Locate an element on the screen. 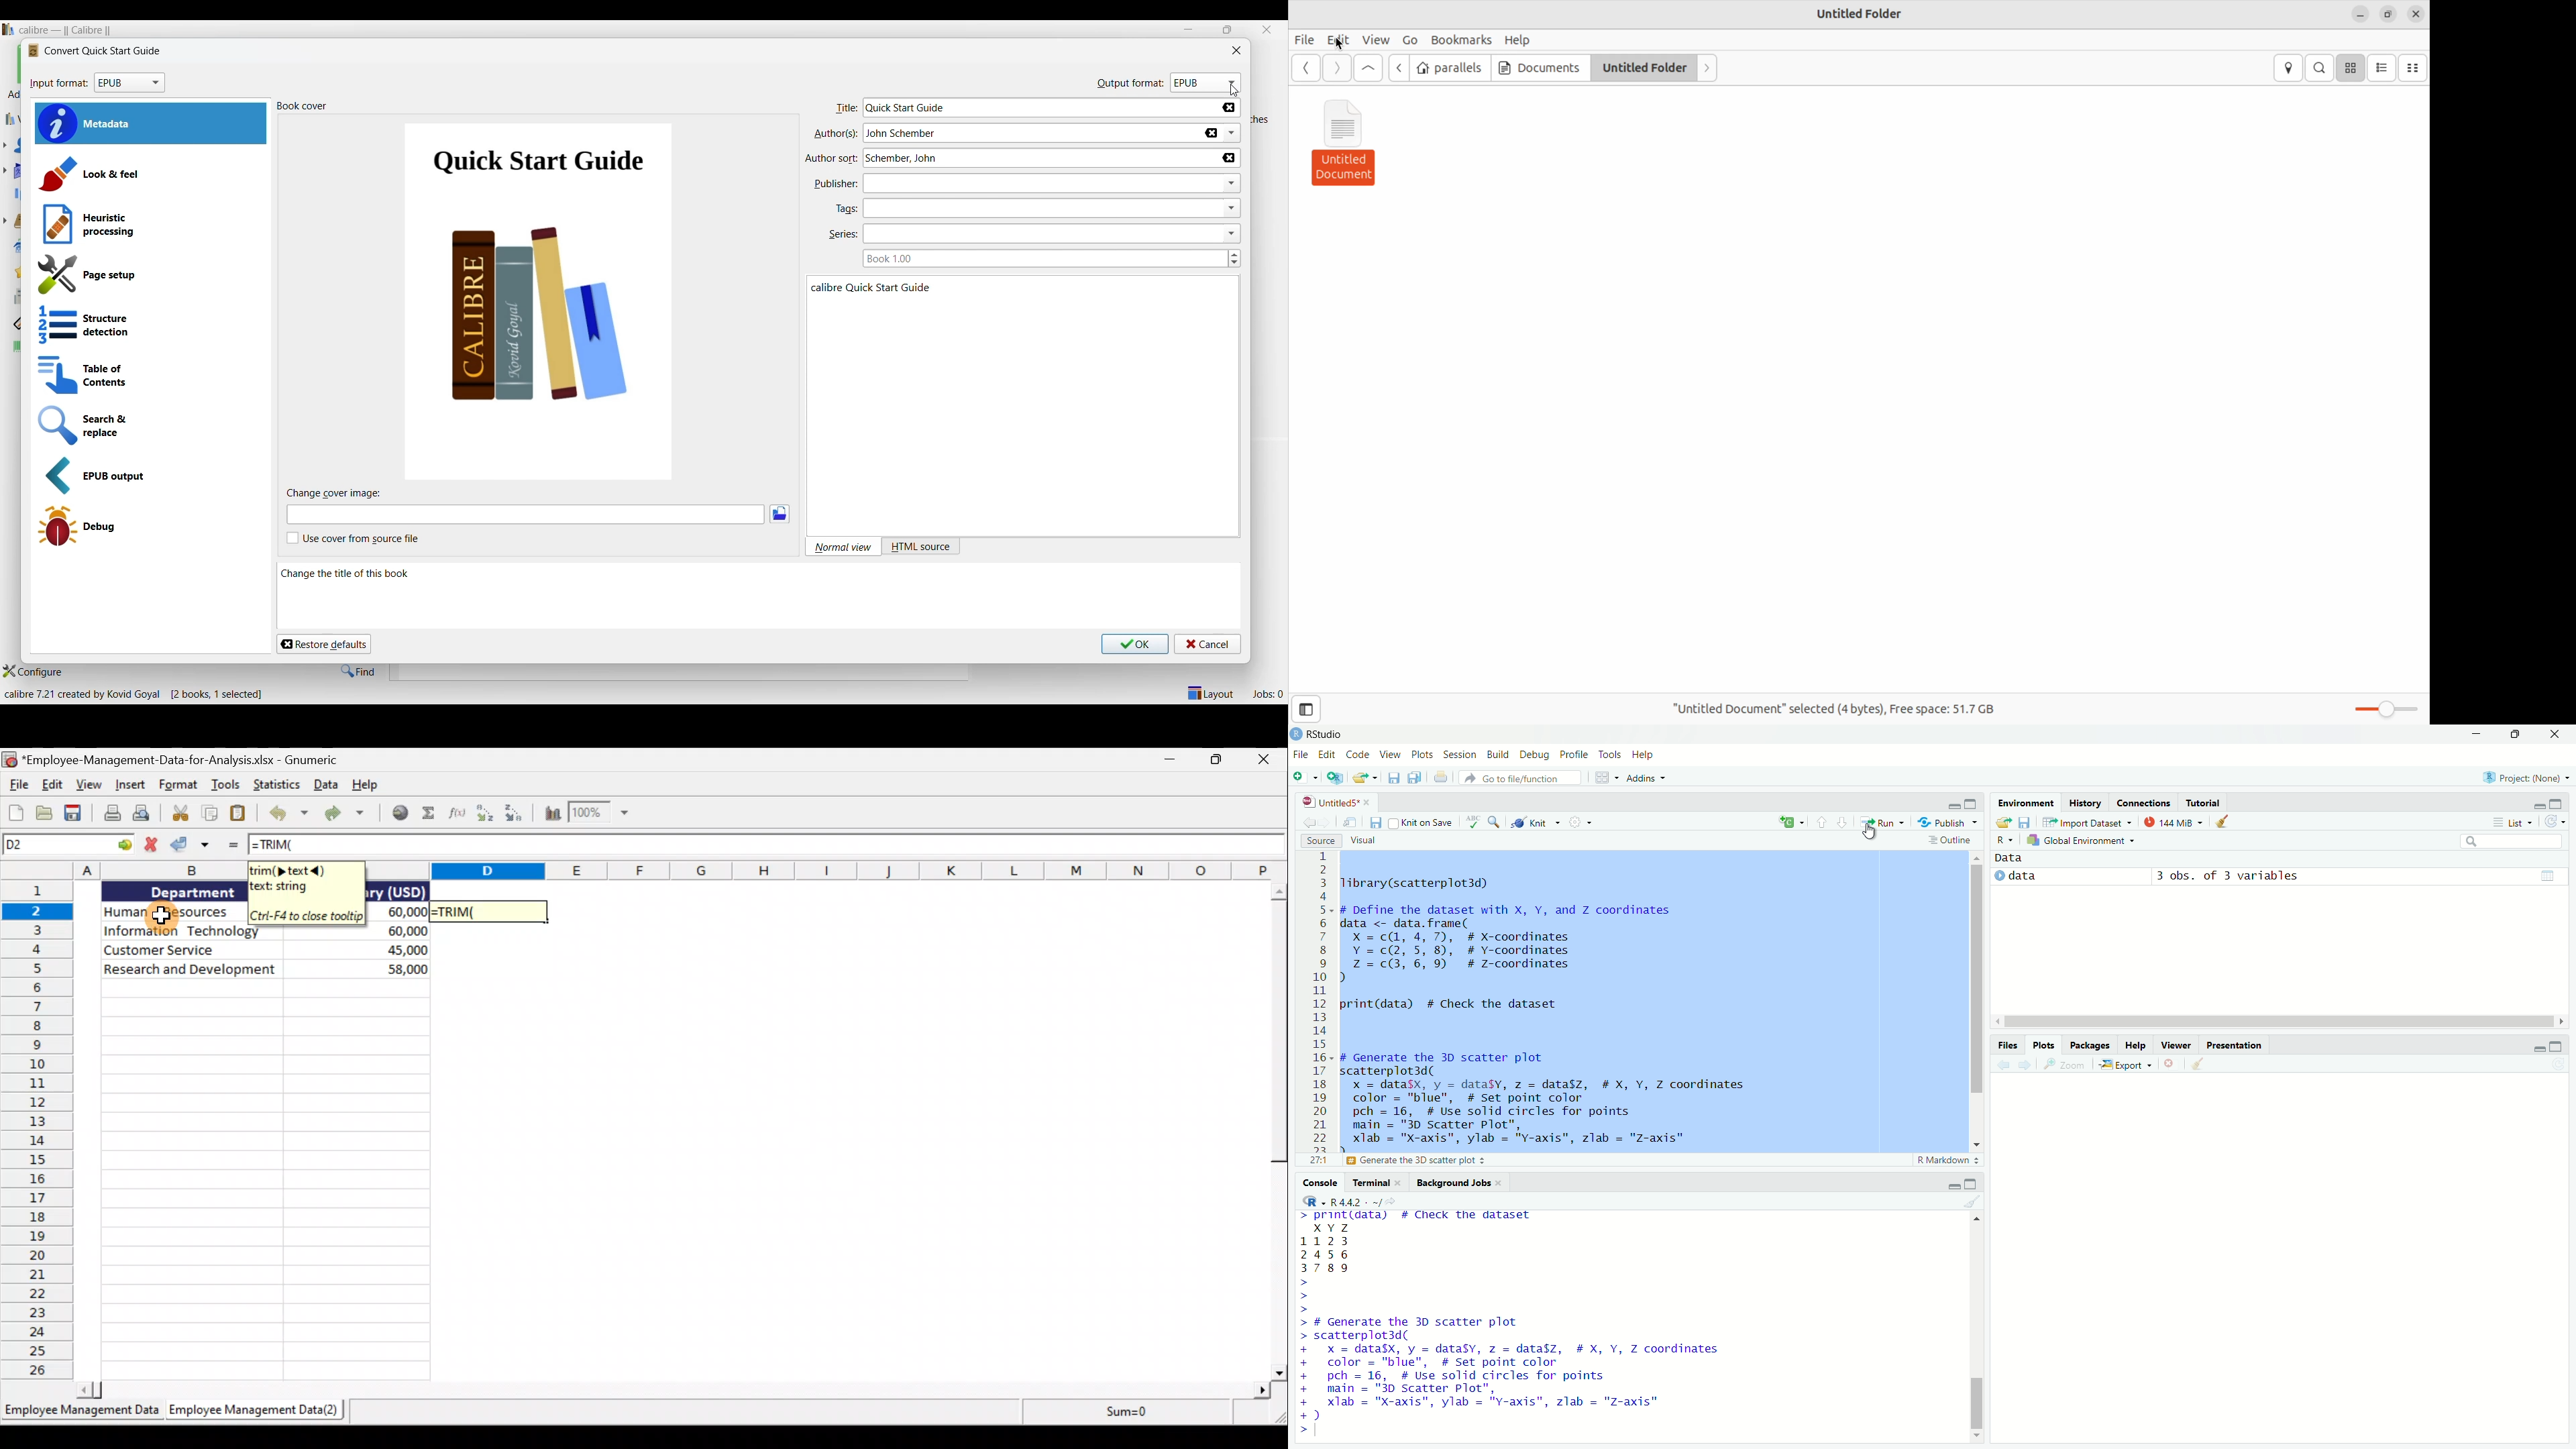  Current book cover is located at coordinates (540, 302).